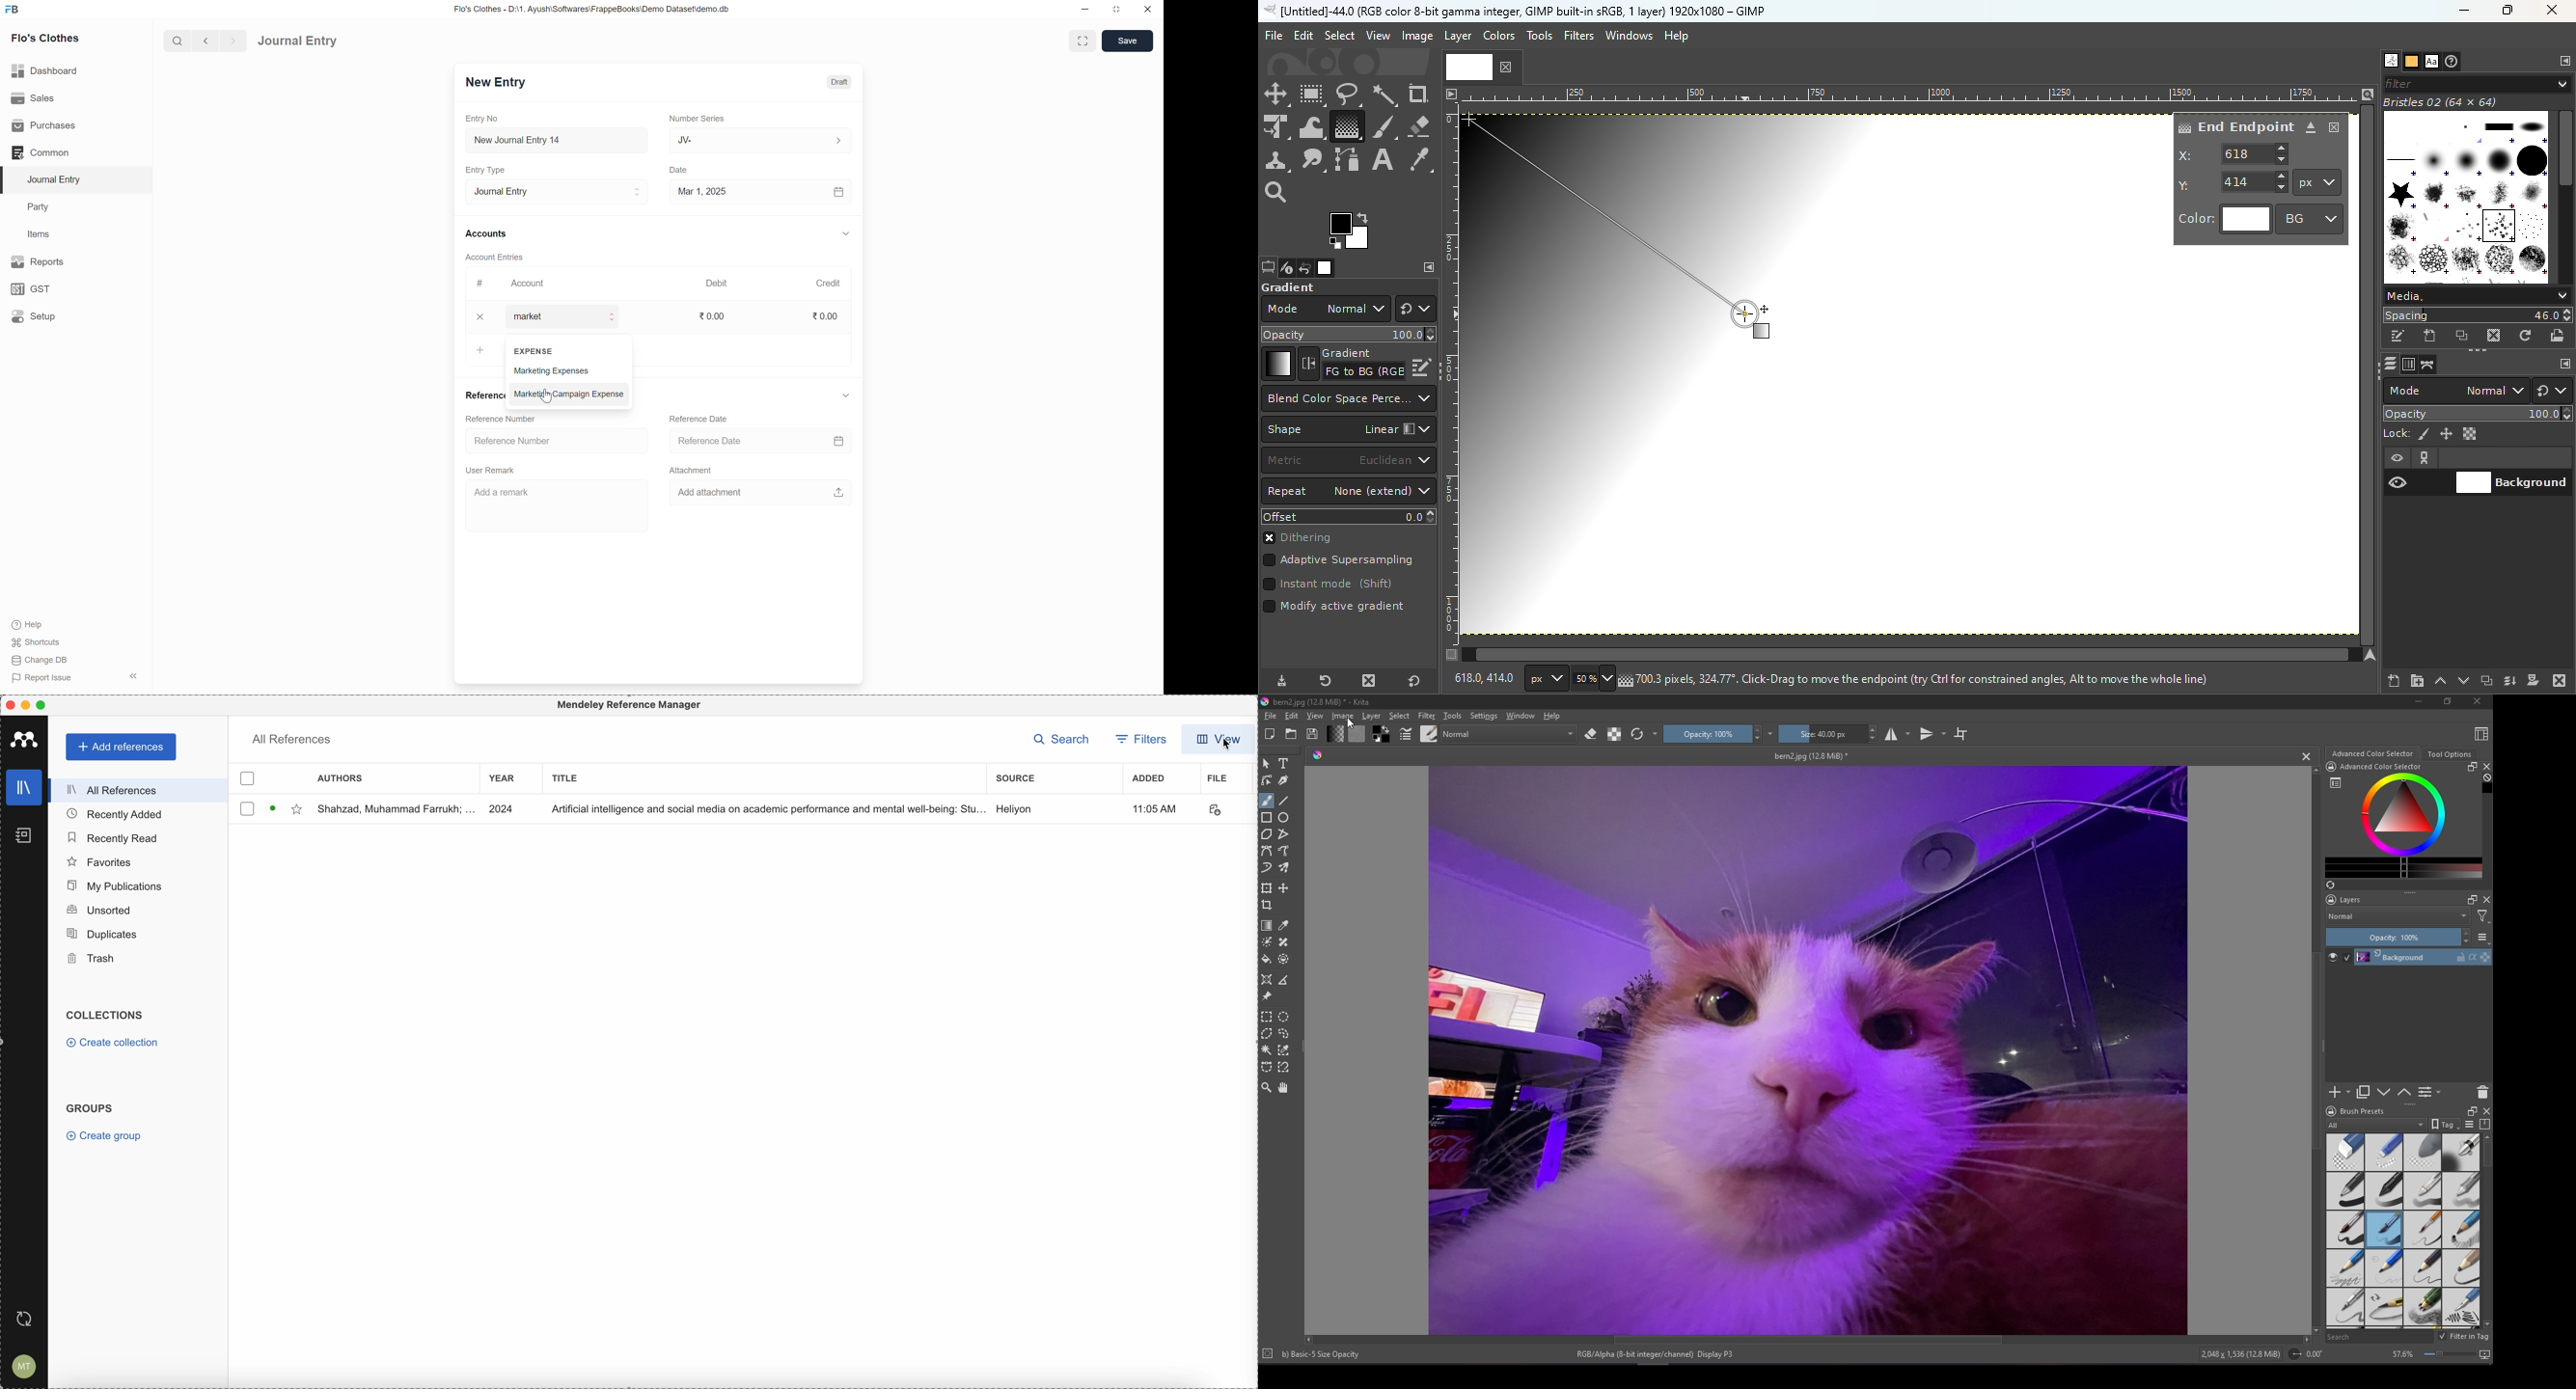 This screenshot has width=2576, height=1400. What do you see at coordinates (1086, 10) in the screenshot?
I see `minimize` at bounding box center [1086, 10].